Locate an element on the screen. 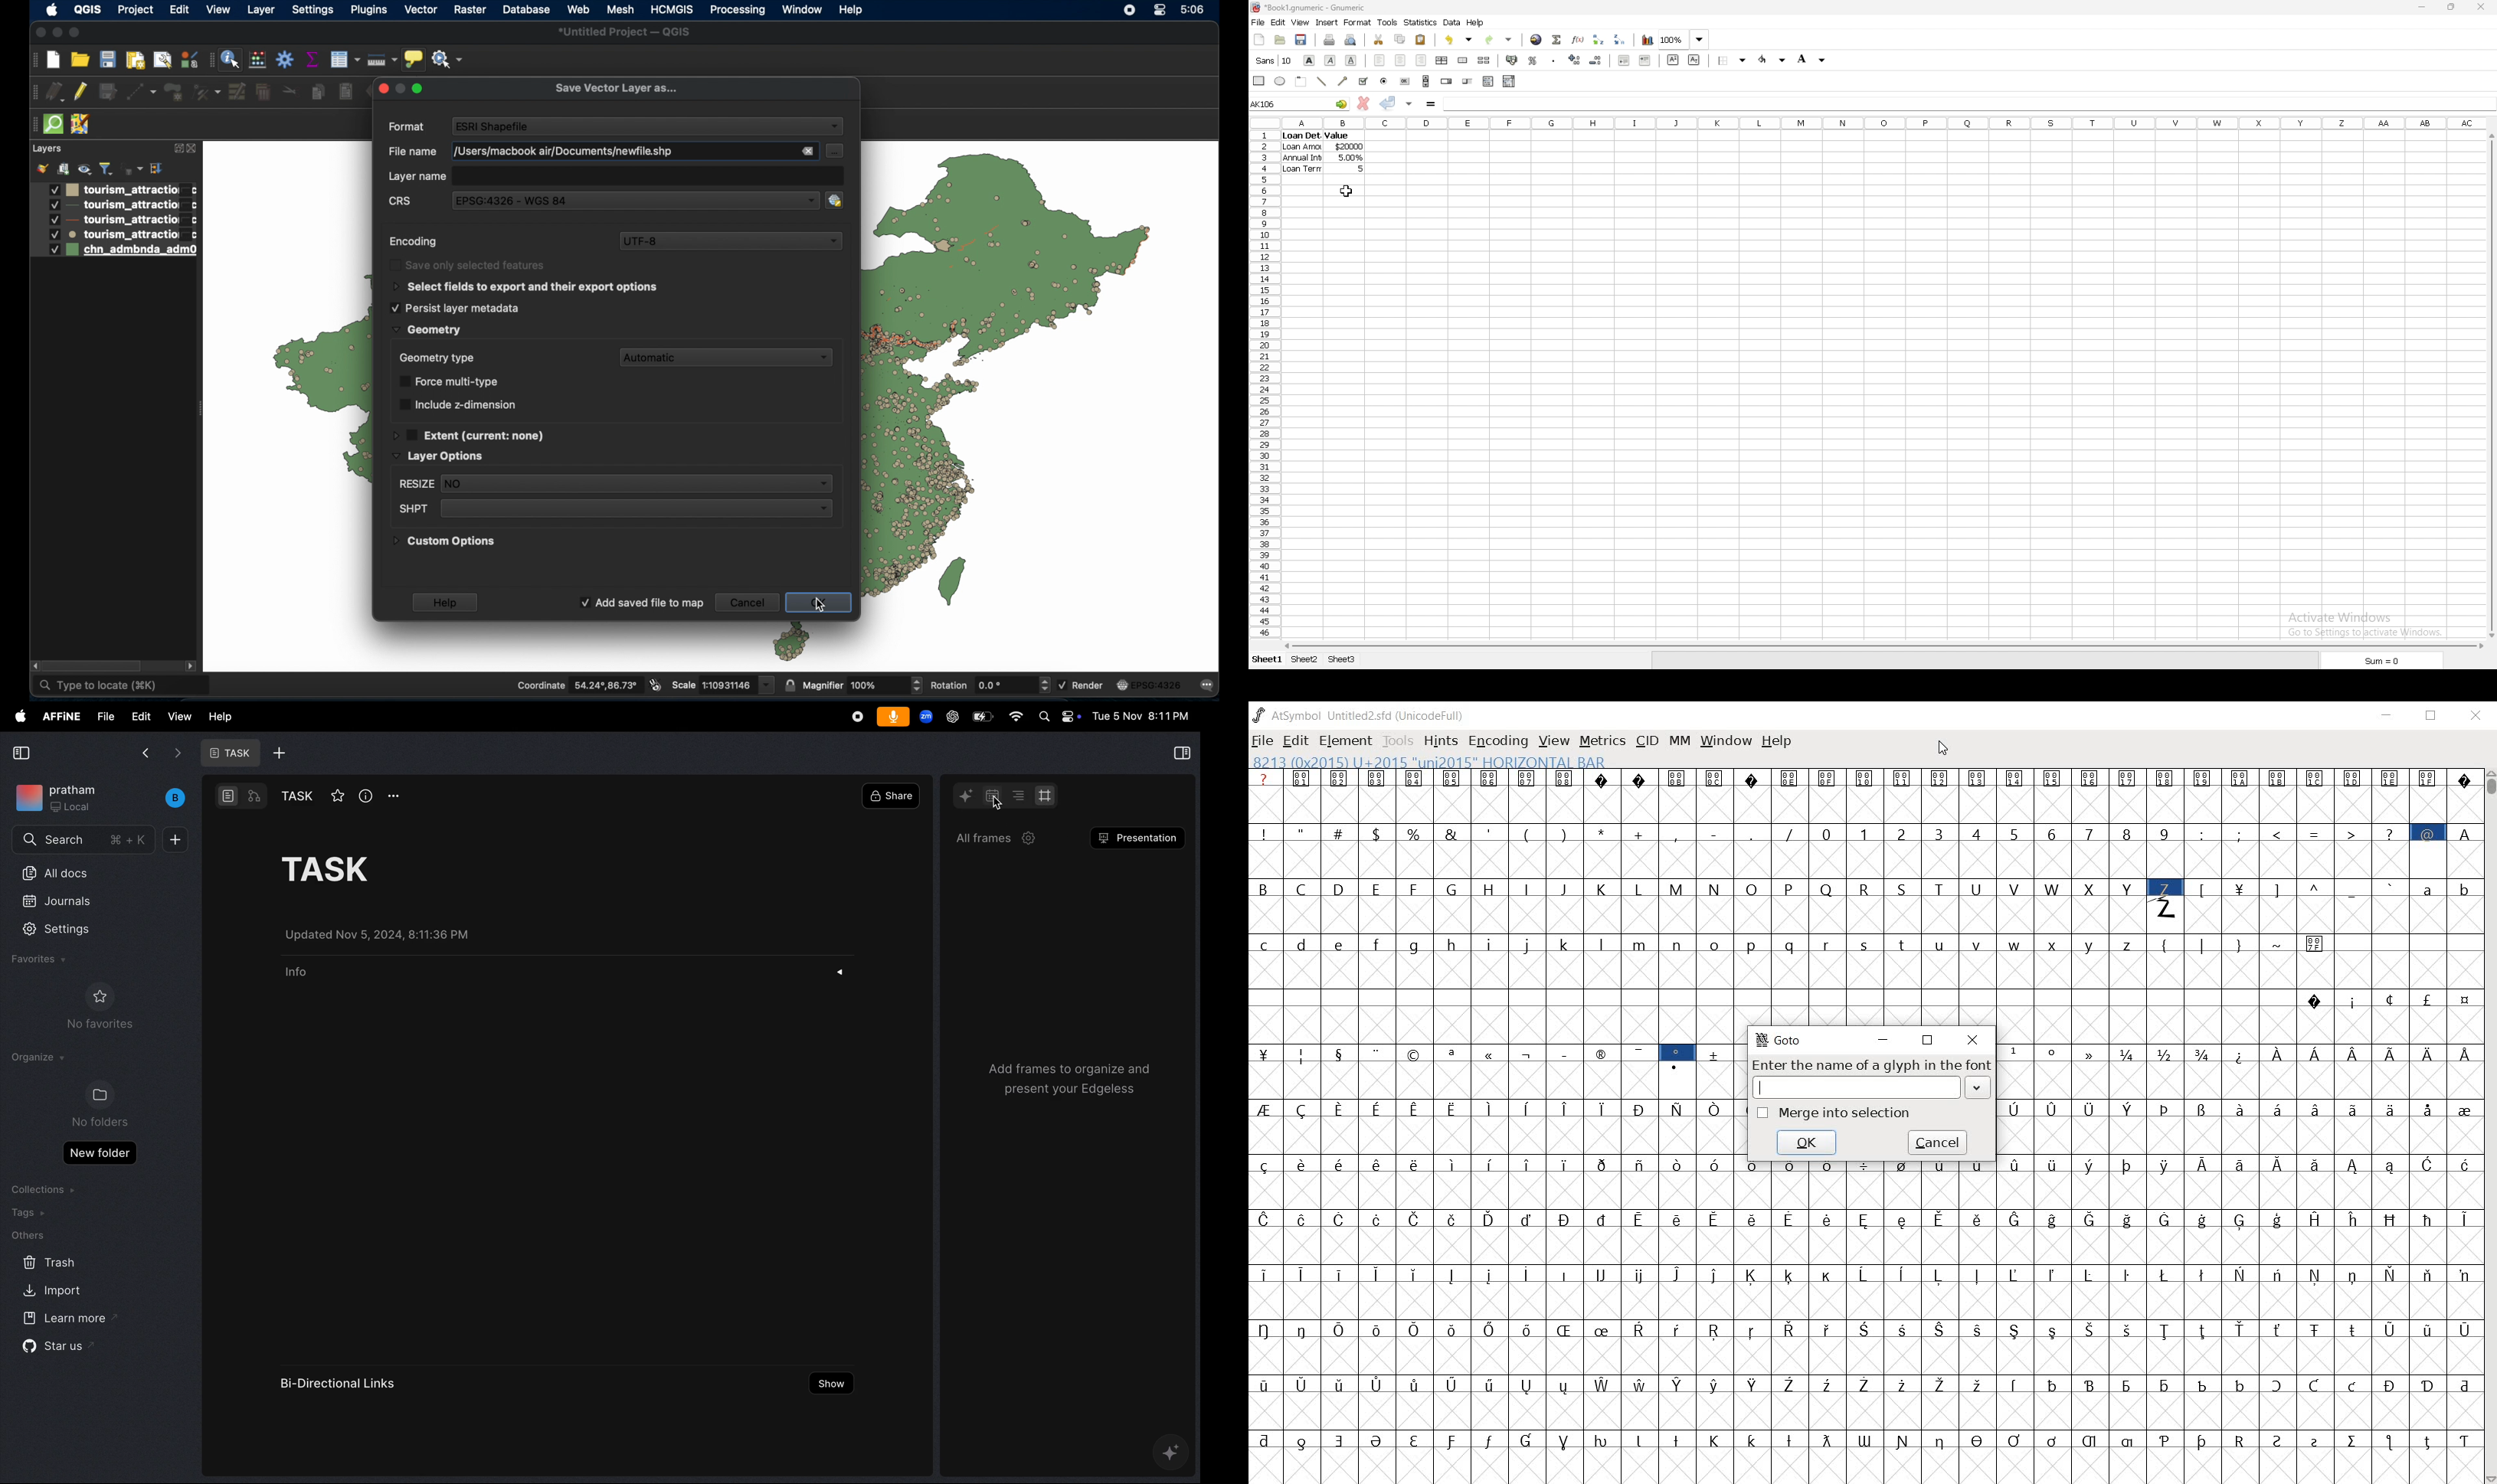  accept changes in all cells is located at coordinates (1410, 105).